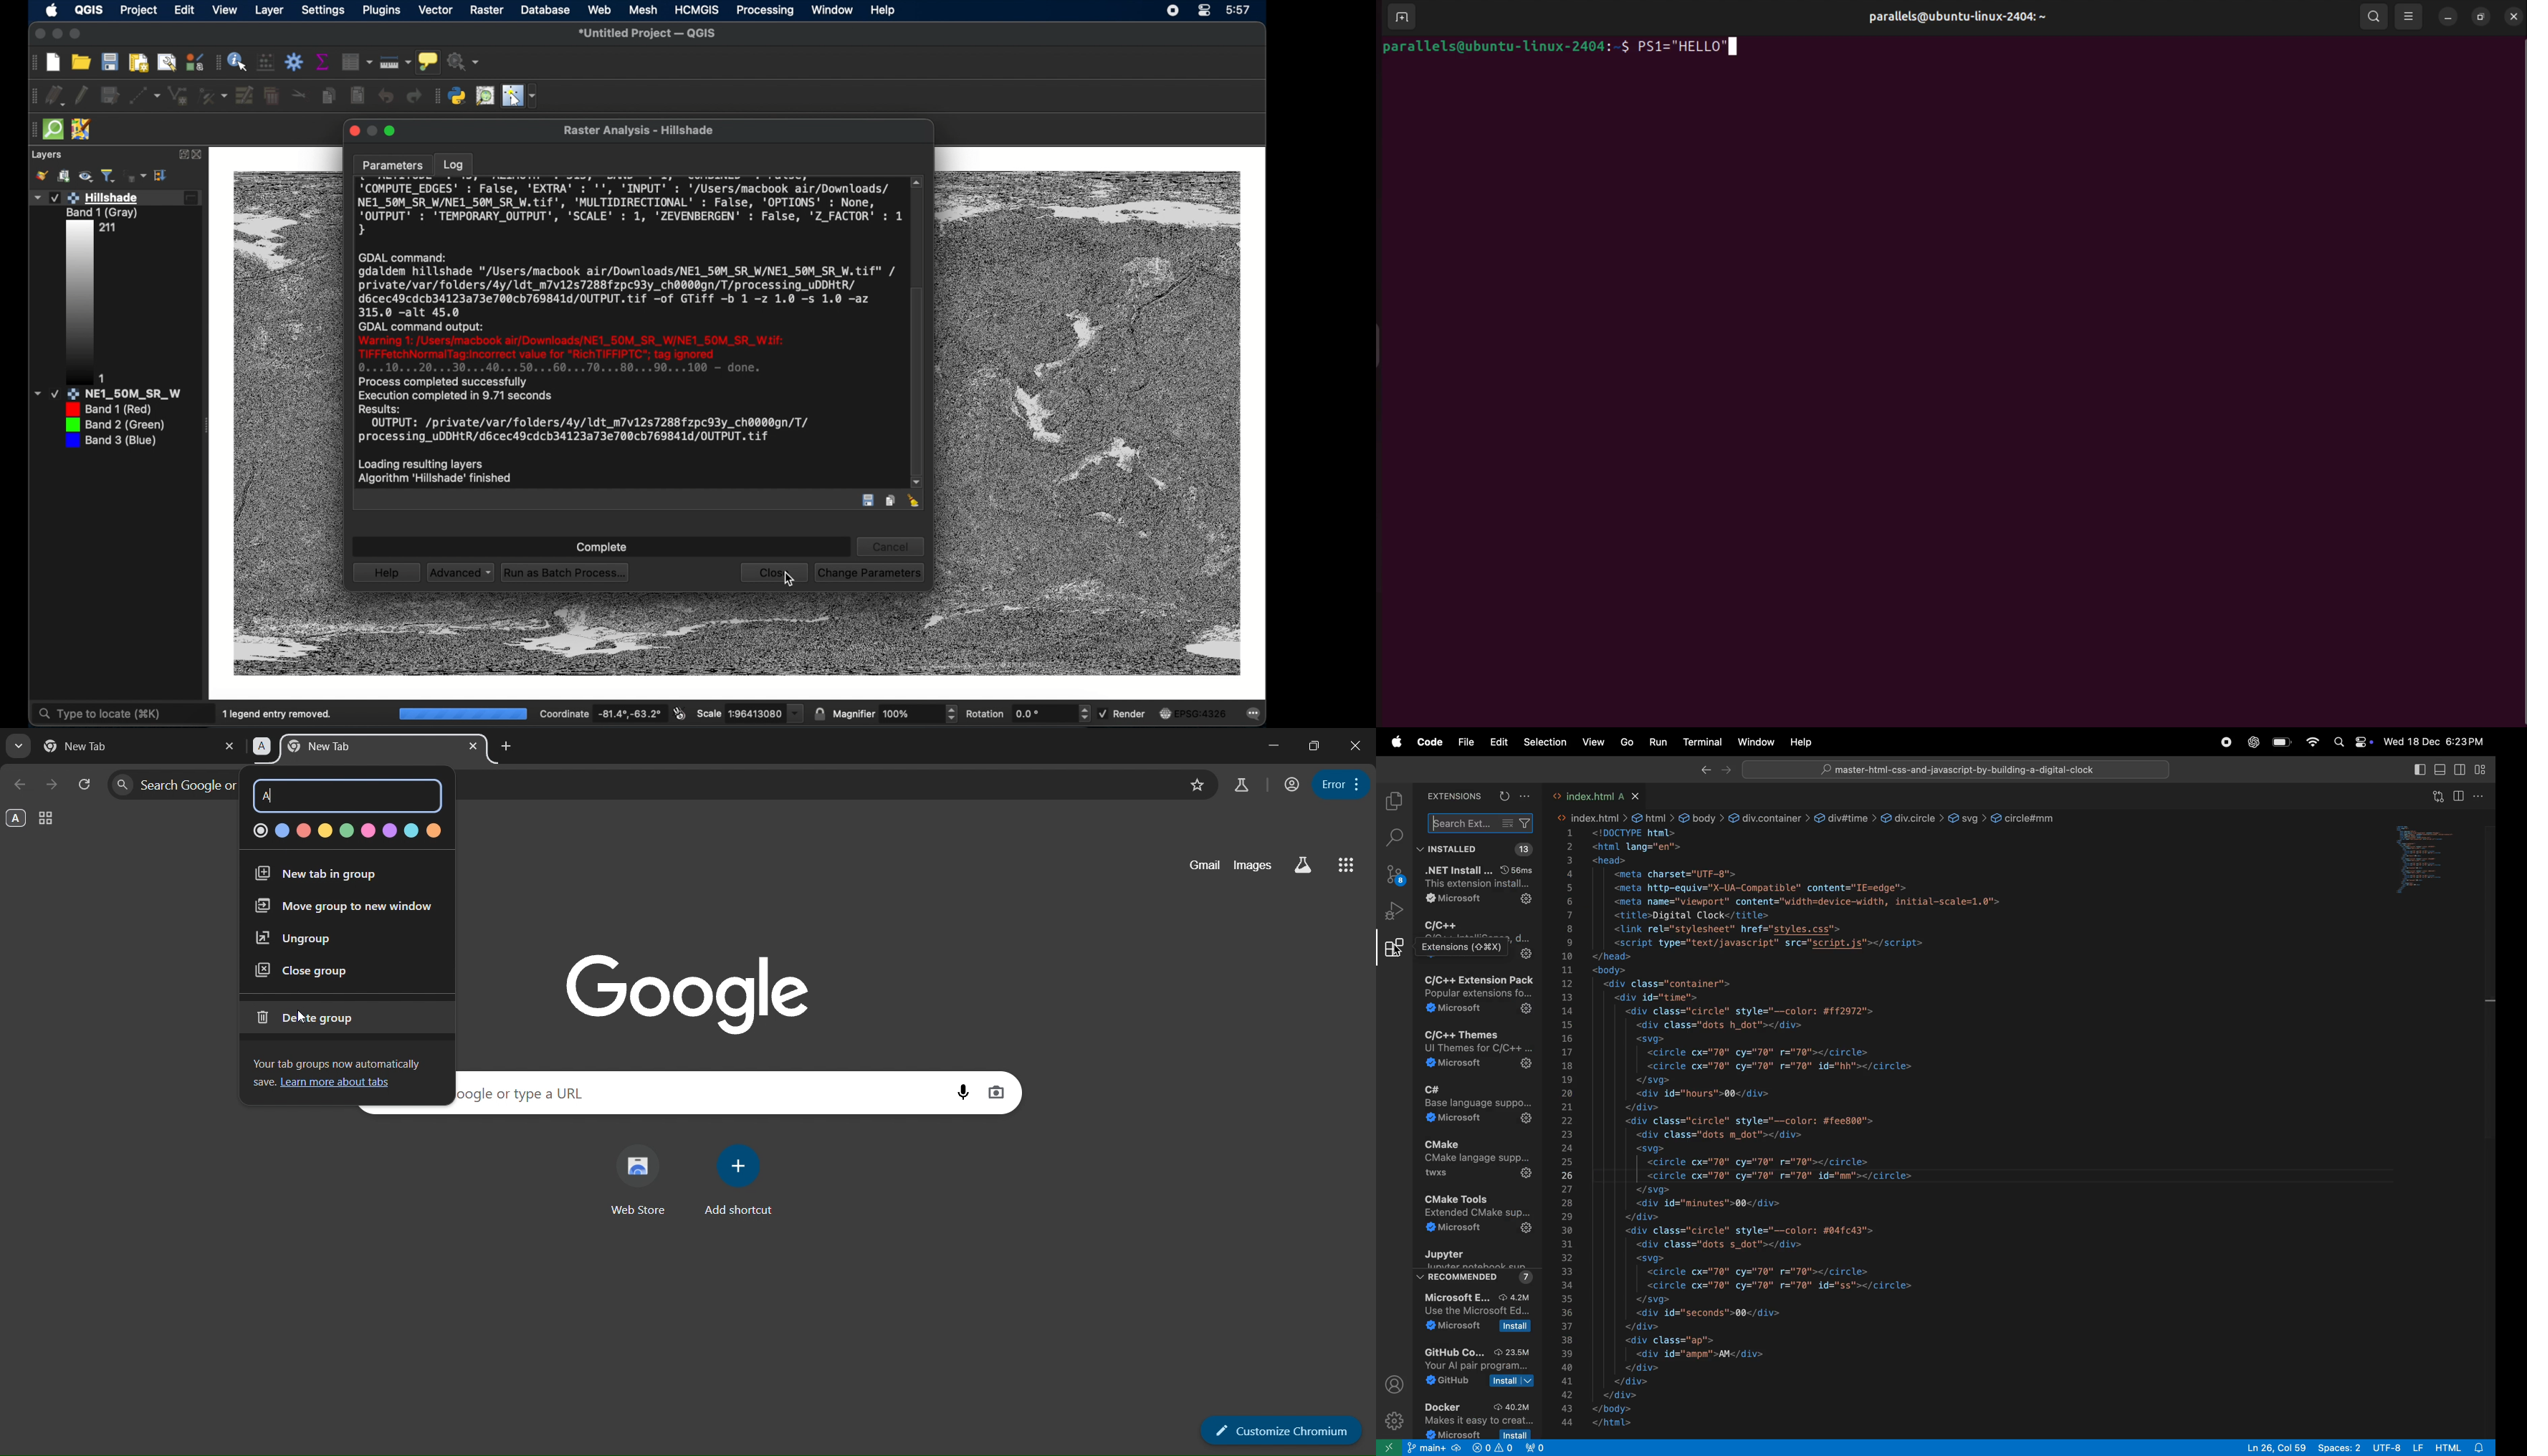 The height and width of the screenshot is (1456, 2548). Describe the element at coordinates (47, 820) in the screenshot. I see `tab group` at that location.